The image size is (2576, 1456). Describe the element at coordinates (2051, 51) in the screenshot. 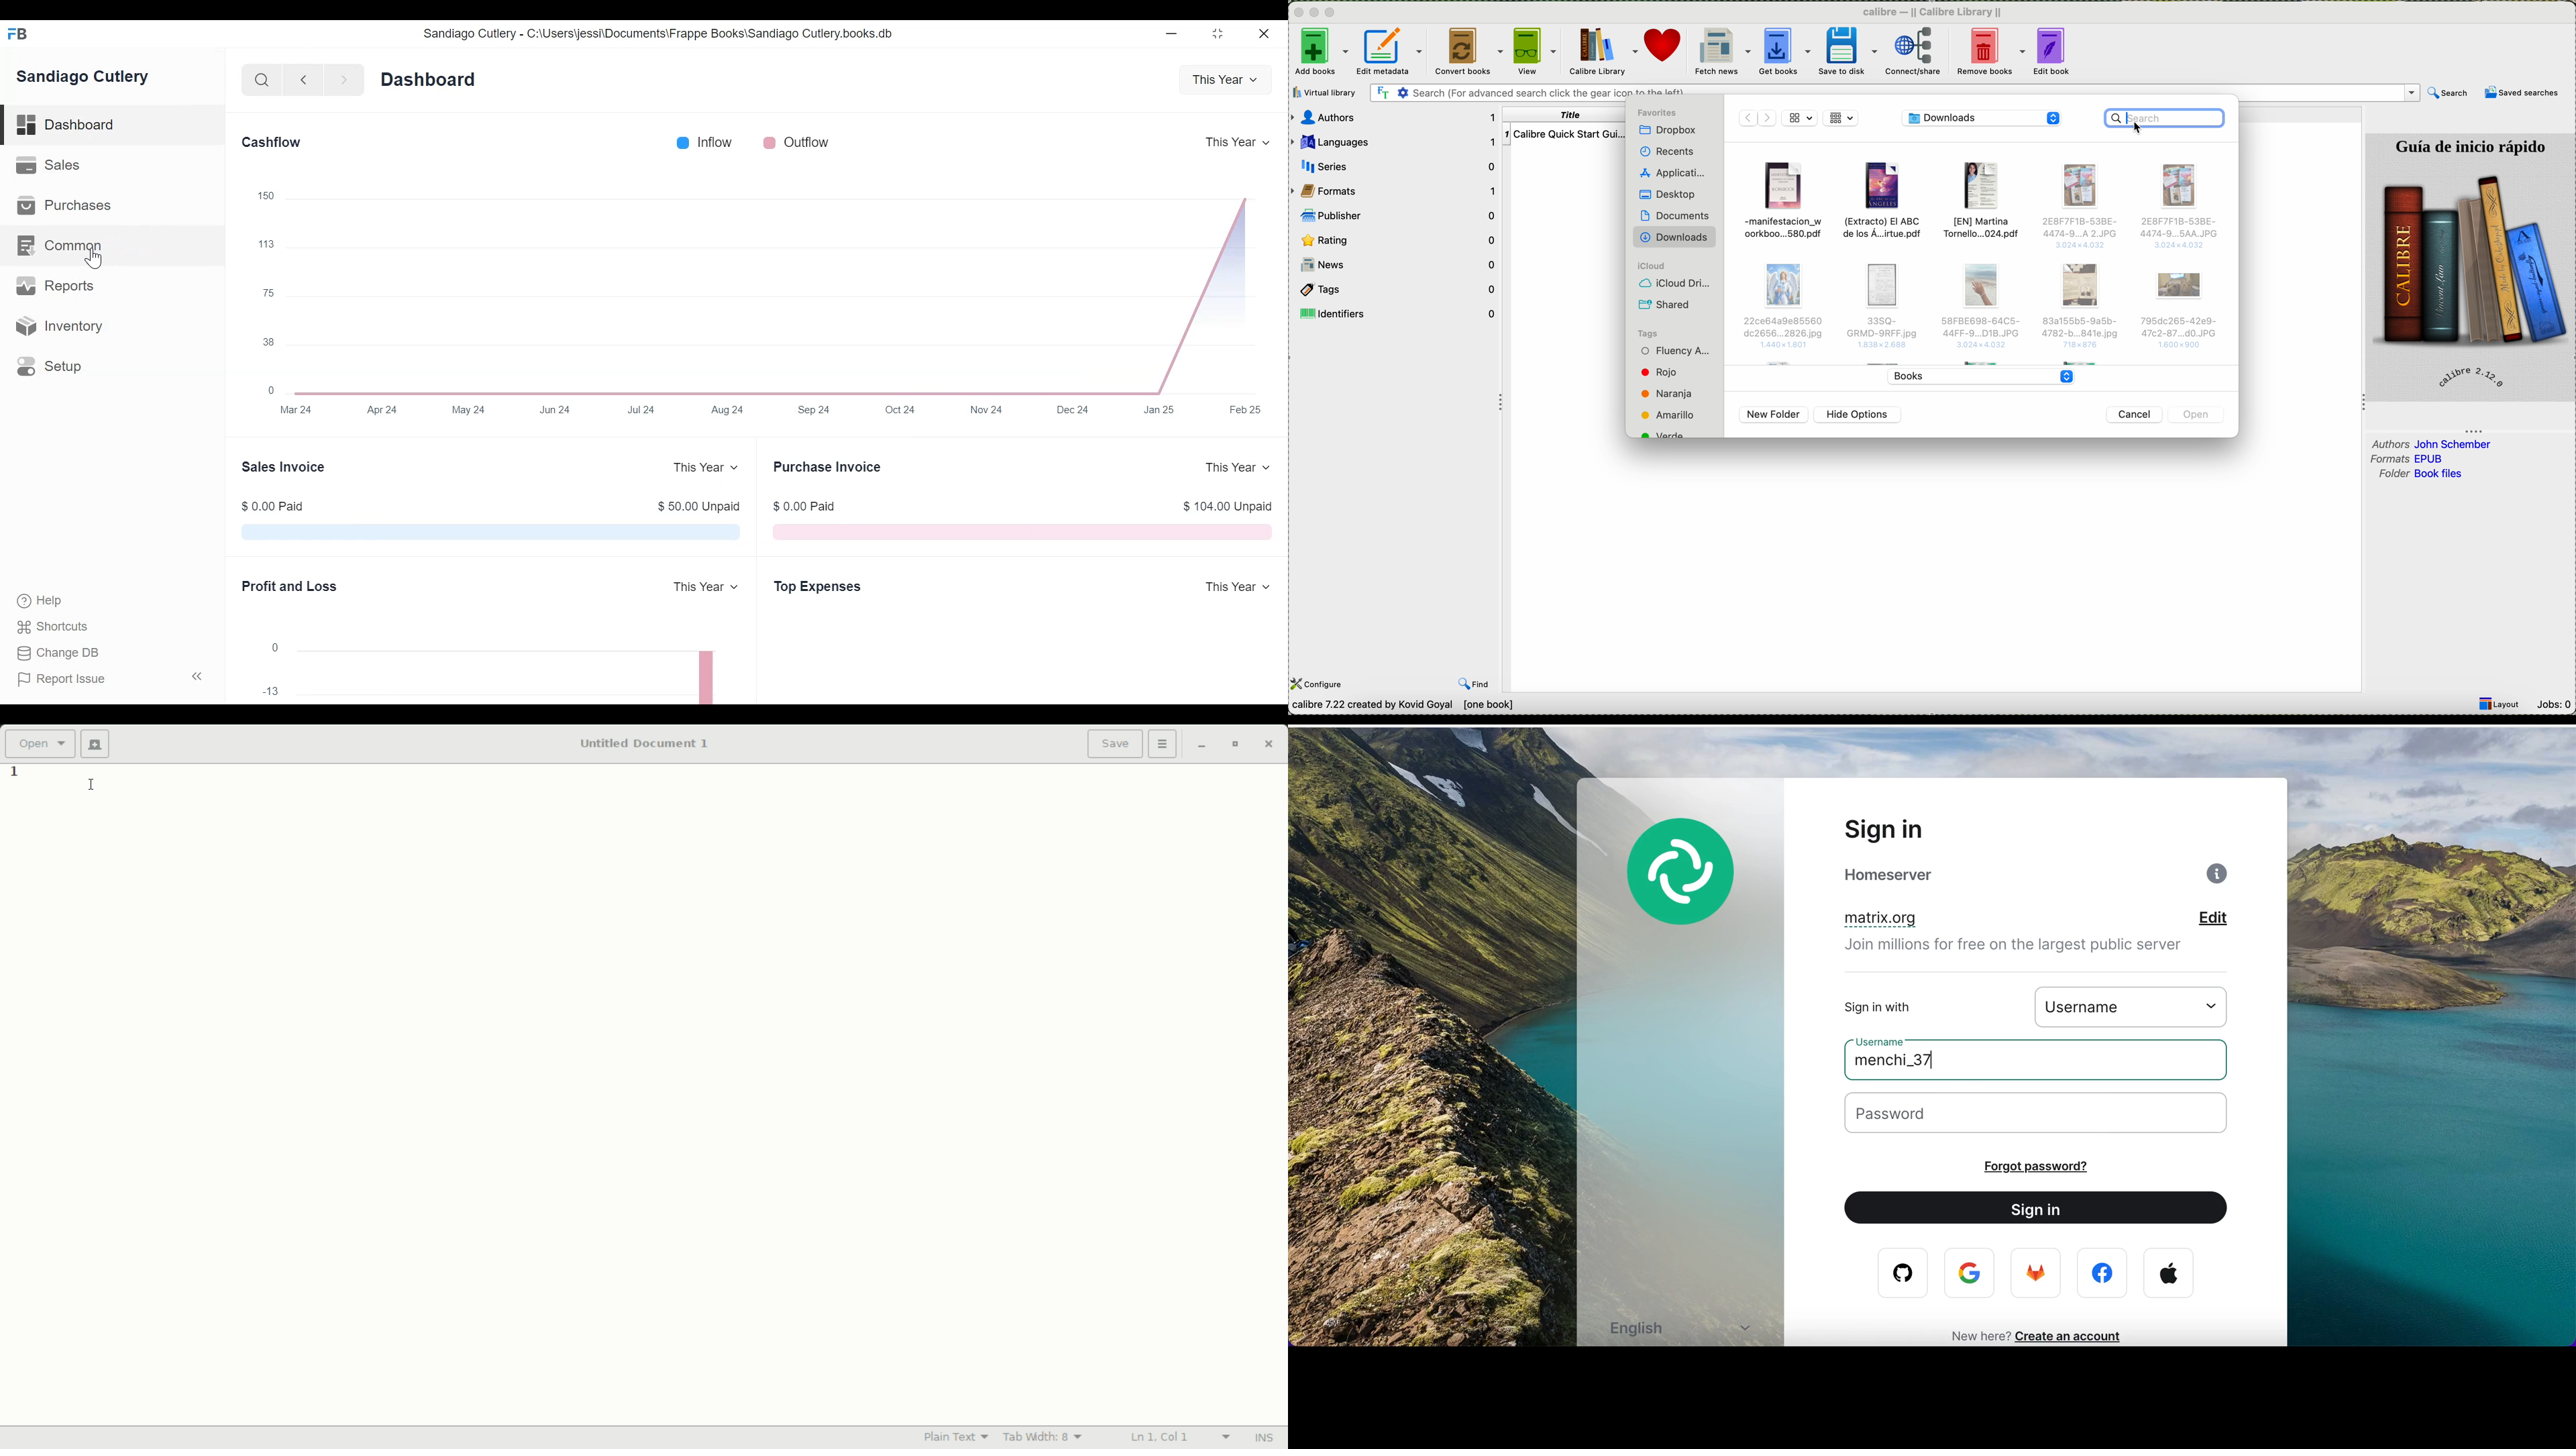

I see `edit book` at that location.